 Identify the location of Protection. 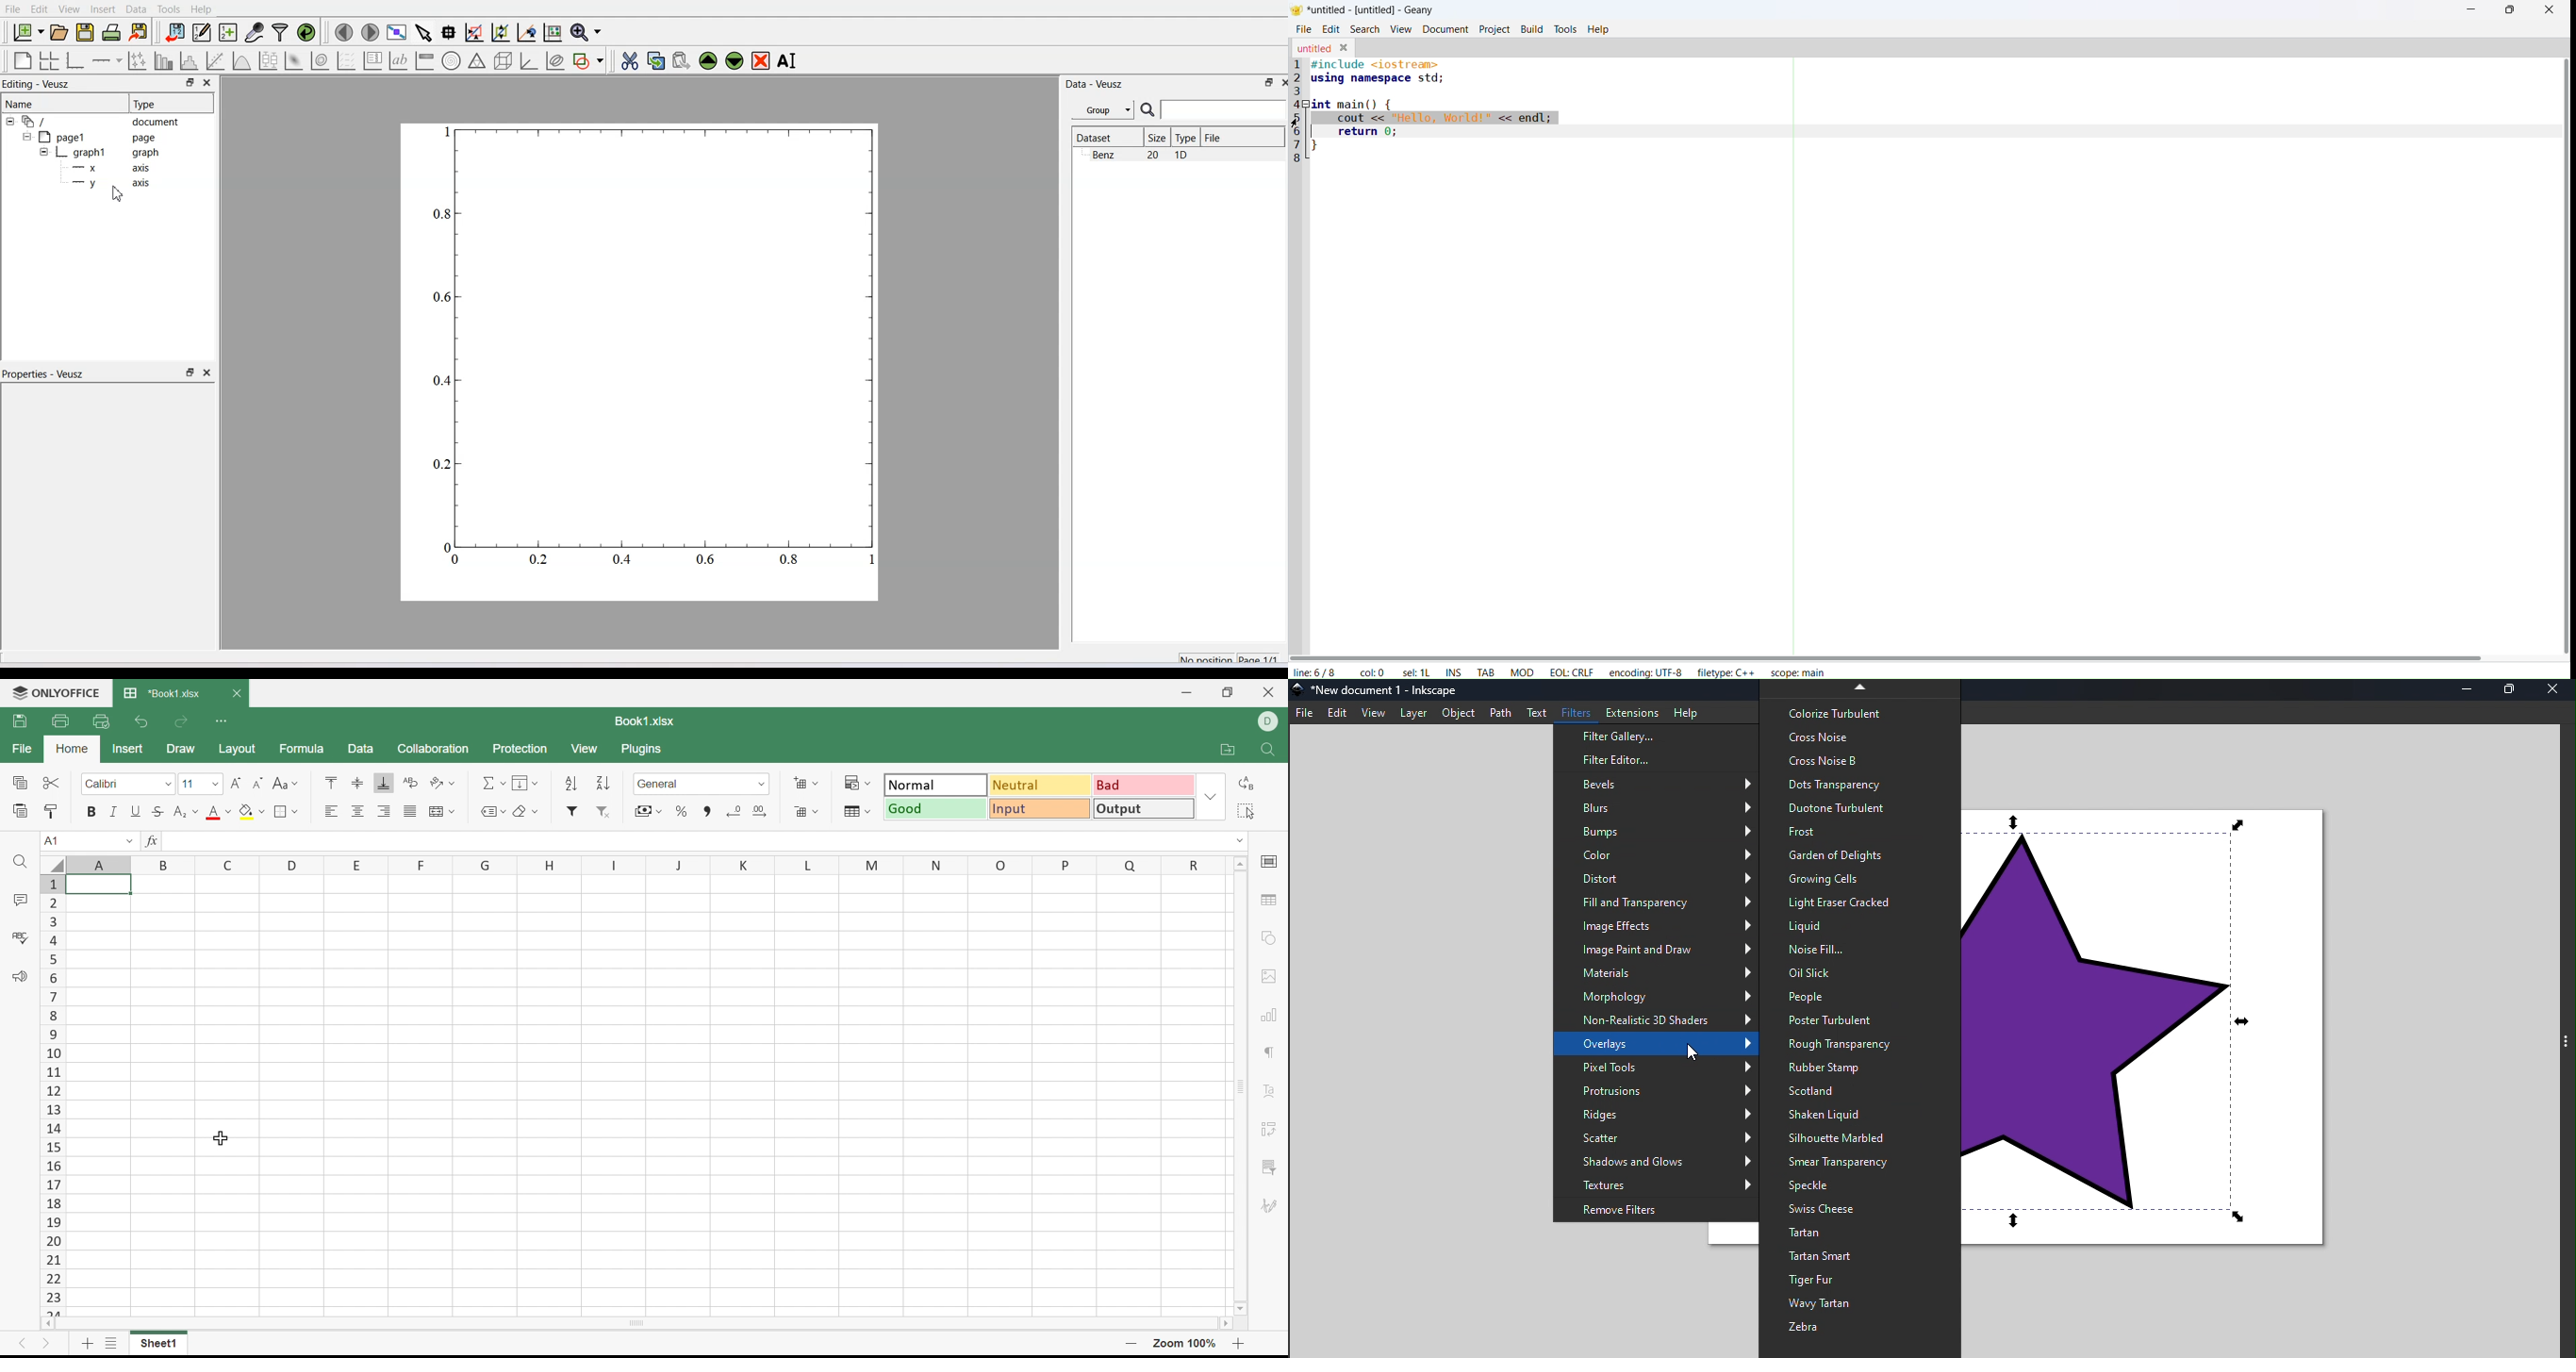
(523, 747).